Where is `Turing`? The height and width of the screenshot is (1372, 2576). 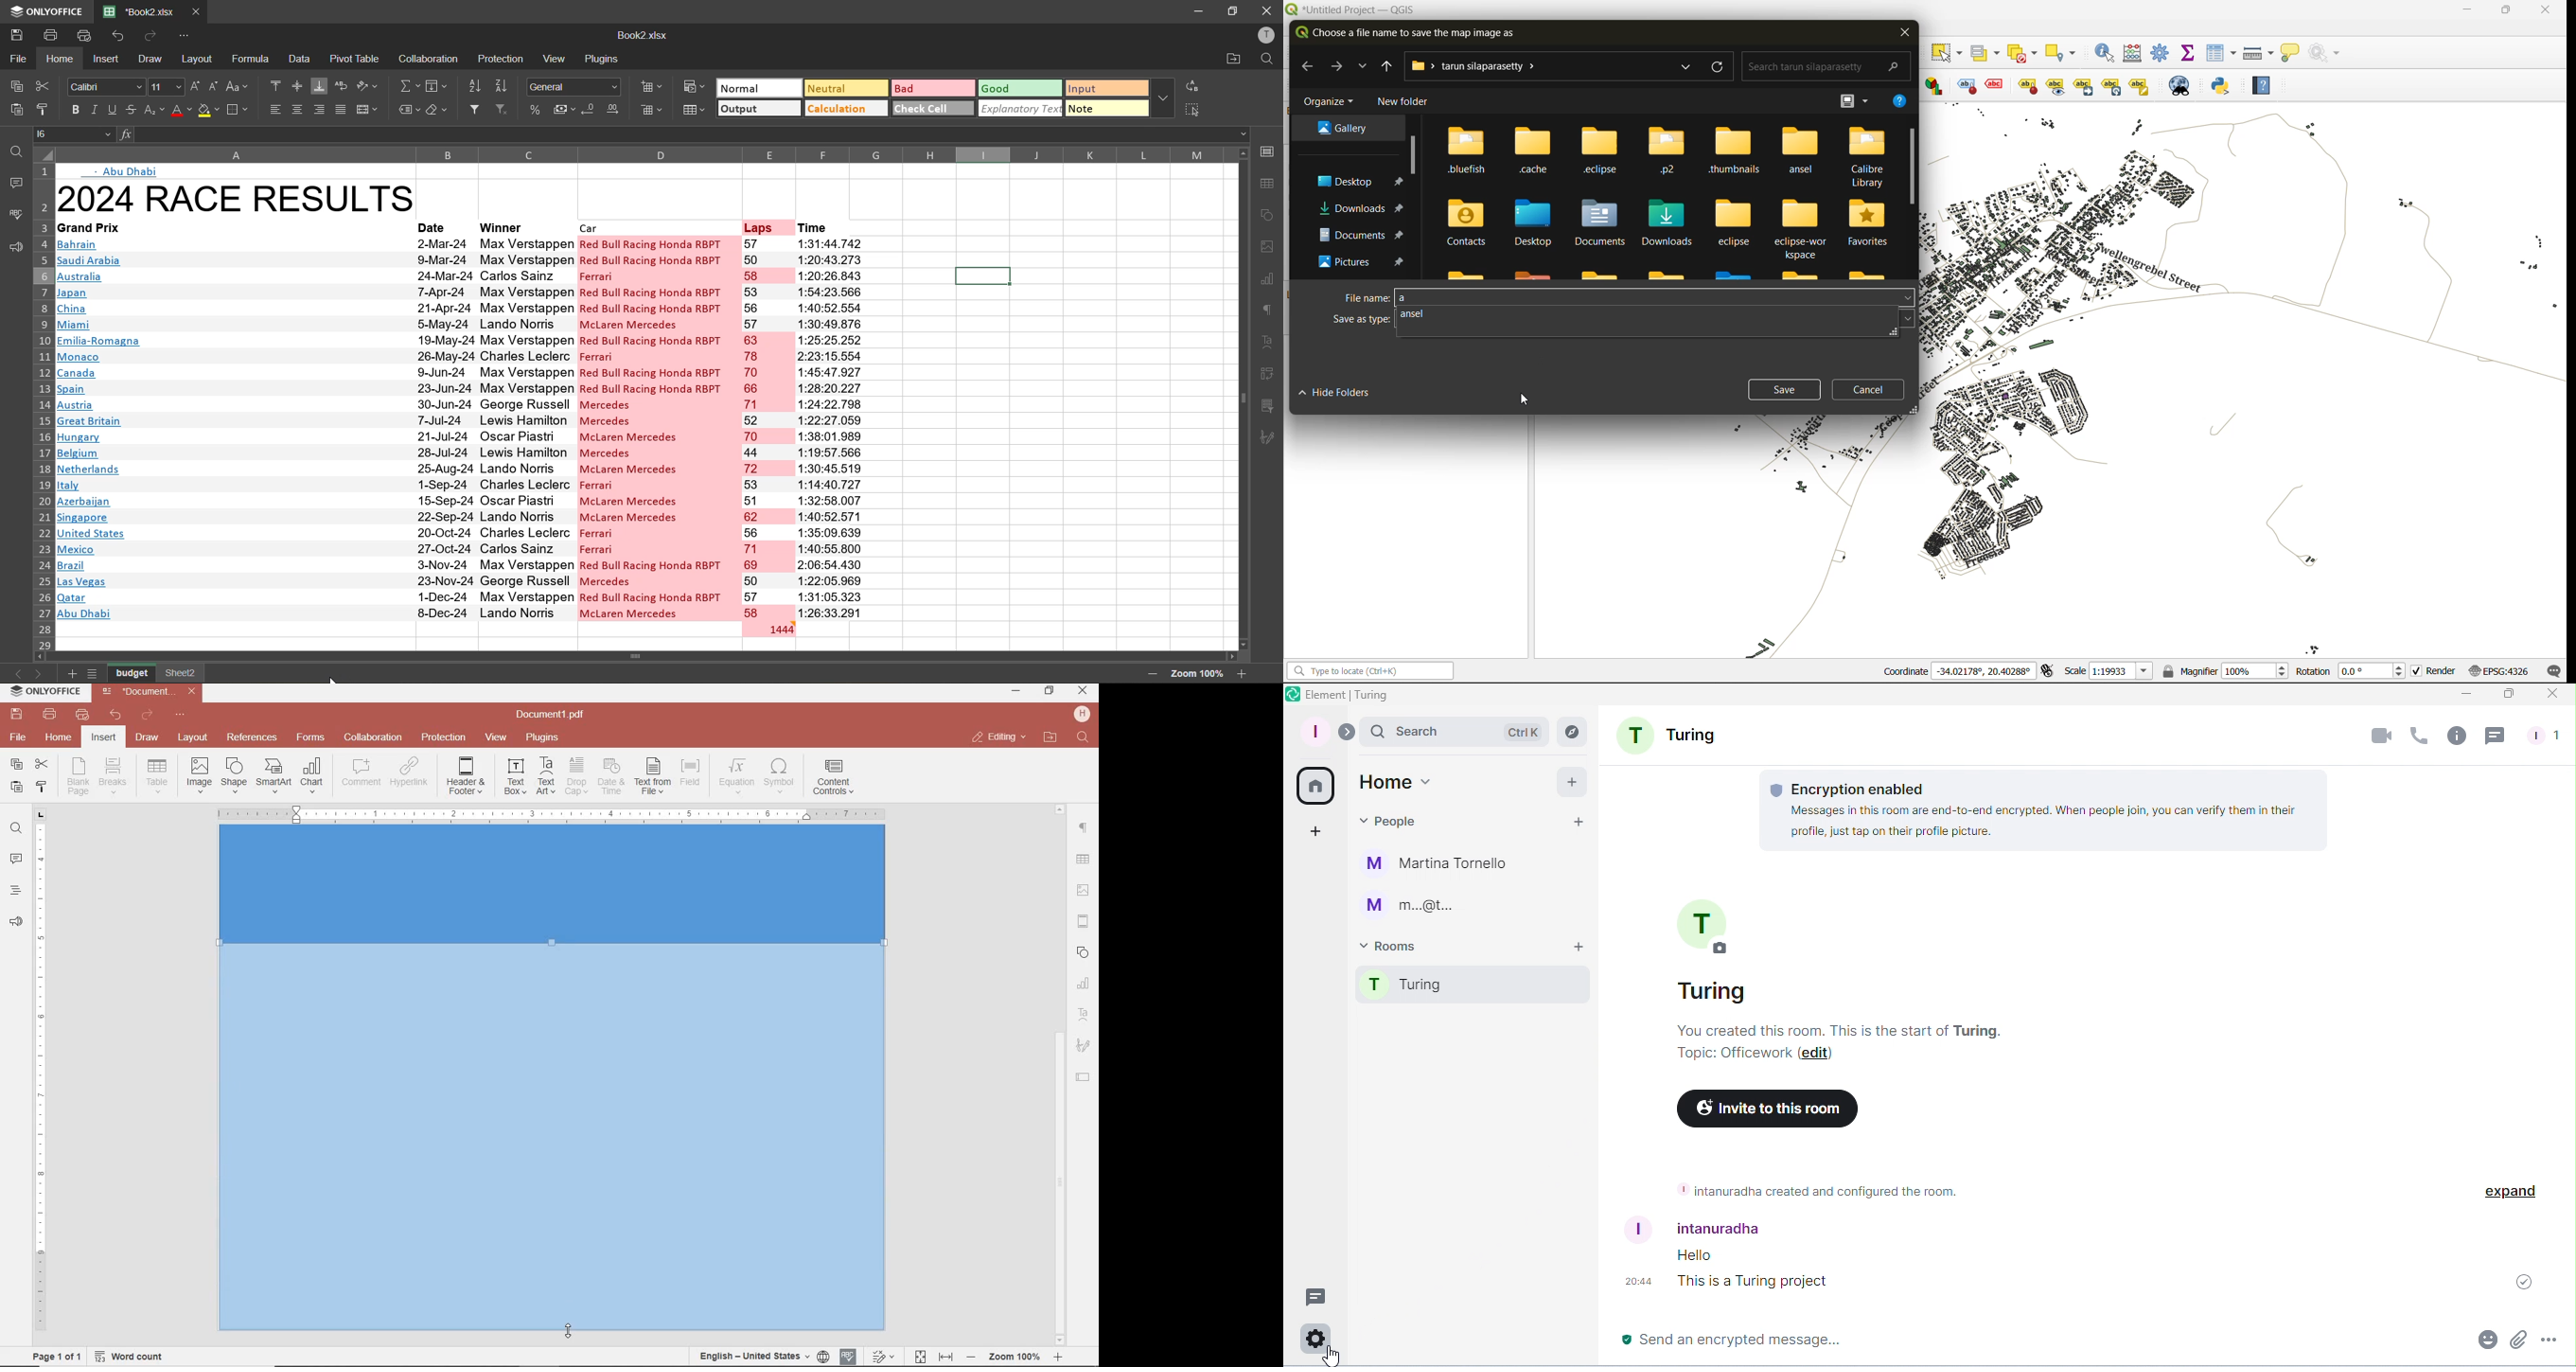 Turing is located at coordinates (1474, 987).